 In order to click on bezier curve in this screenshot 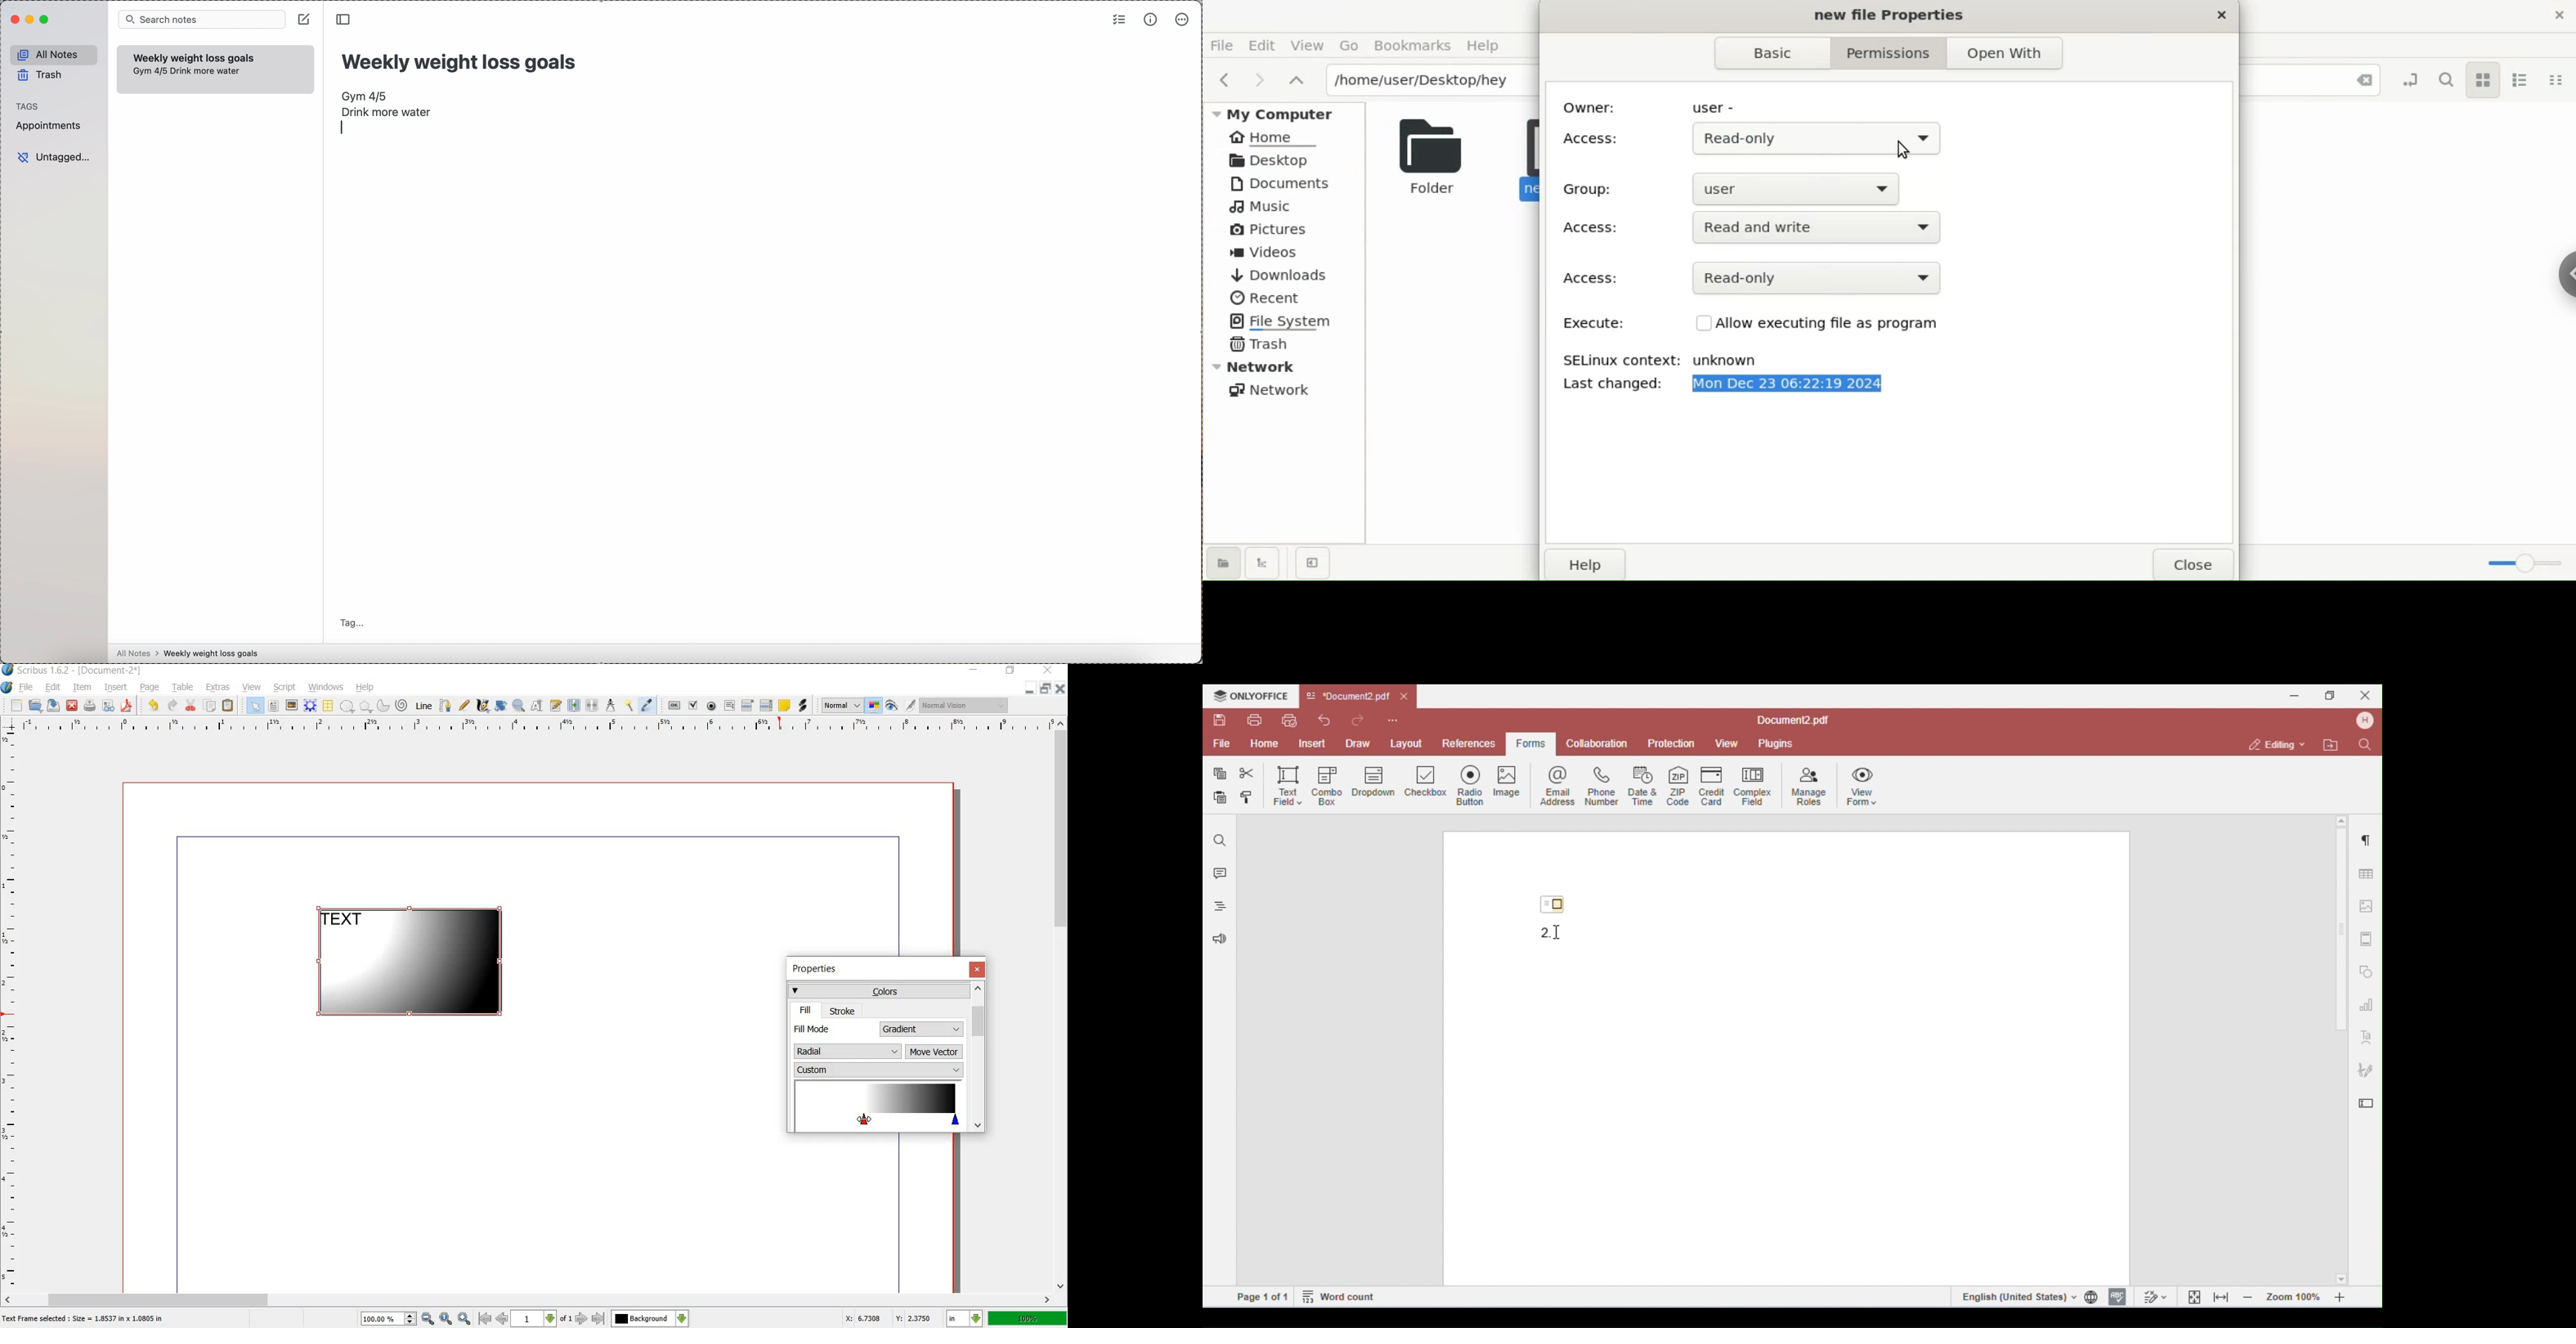, I will do `click(446, 707)`.